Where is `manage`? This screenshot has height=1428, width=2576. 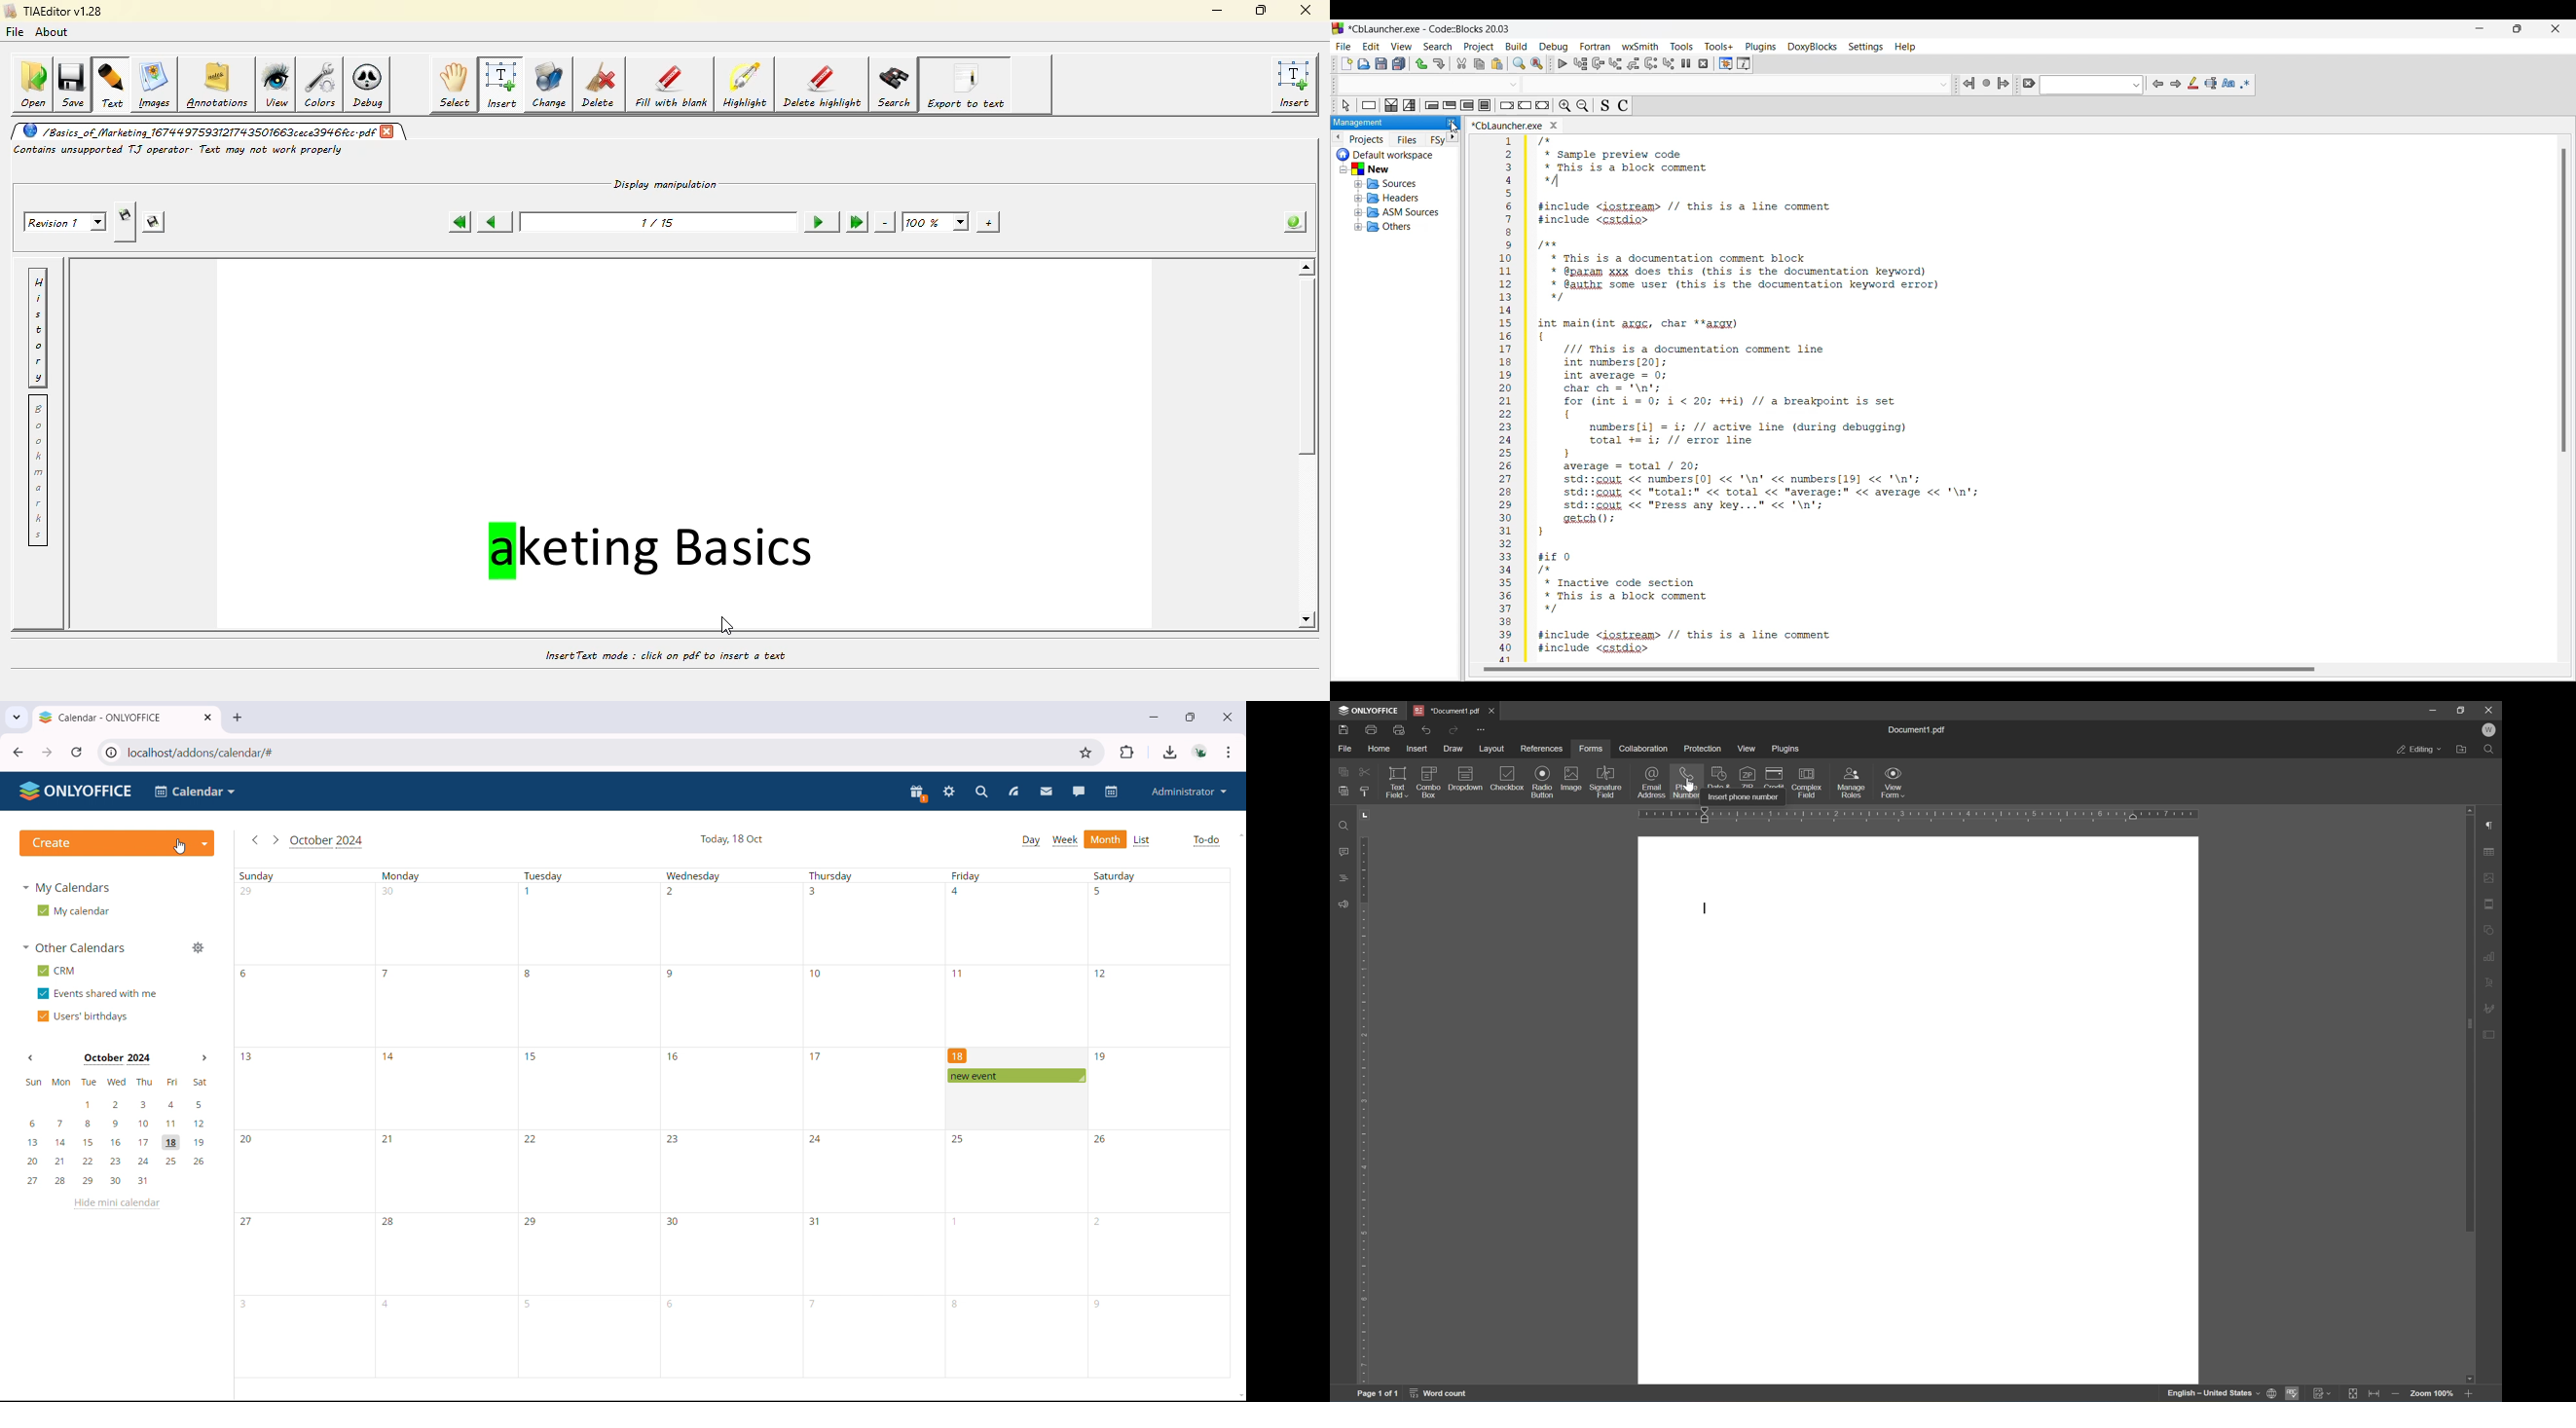 manage is located at coordinates (197, 948).